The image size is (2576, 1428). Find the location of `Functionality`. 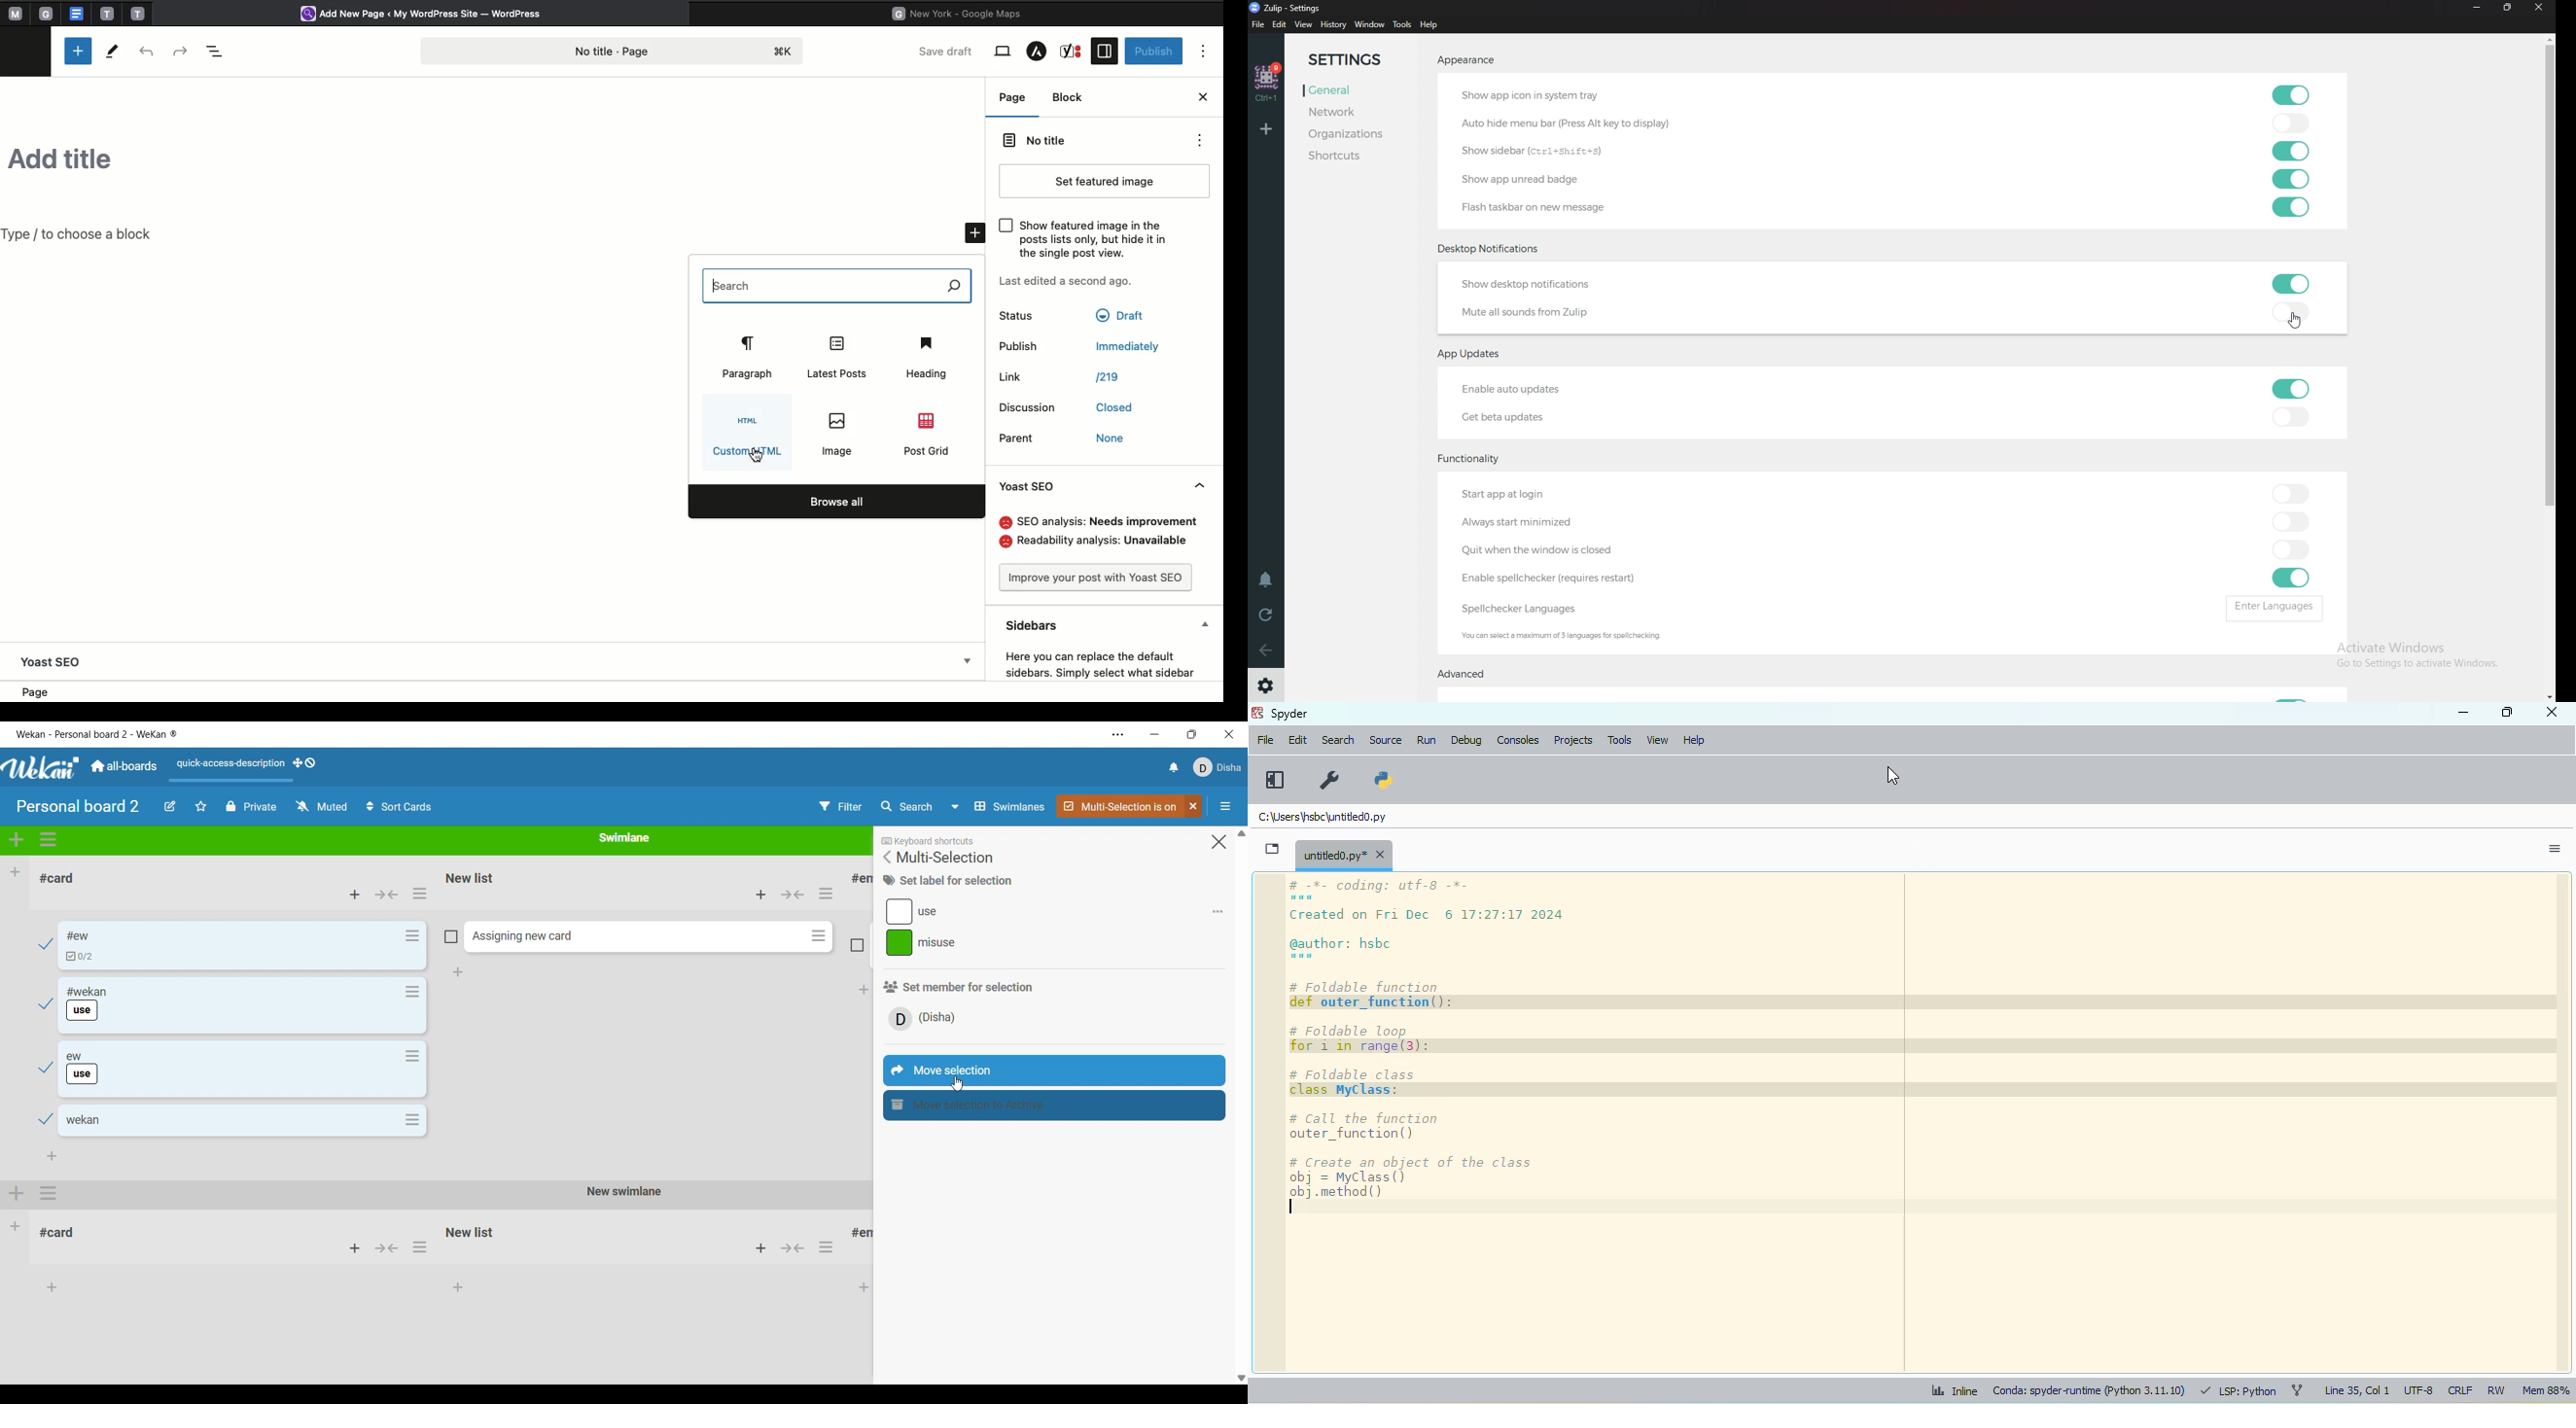

Functionality is located at coordinates (1478, 461).